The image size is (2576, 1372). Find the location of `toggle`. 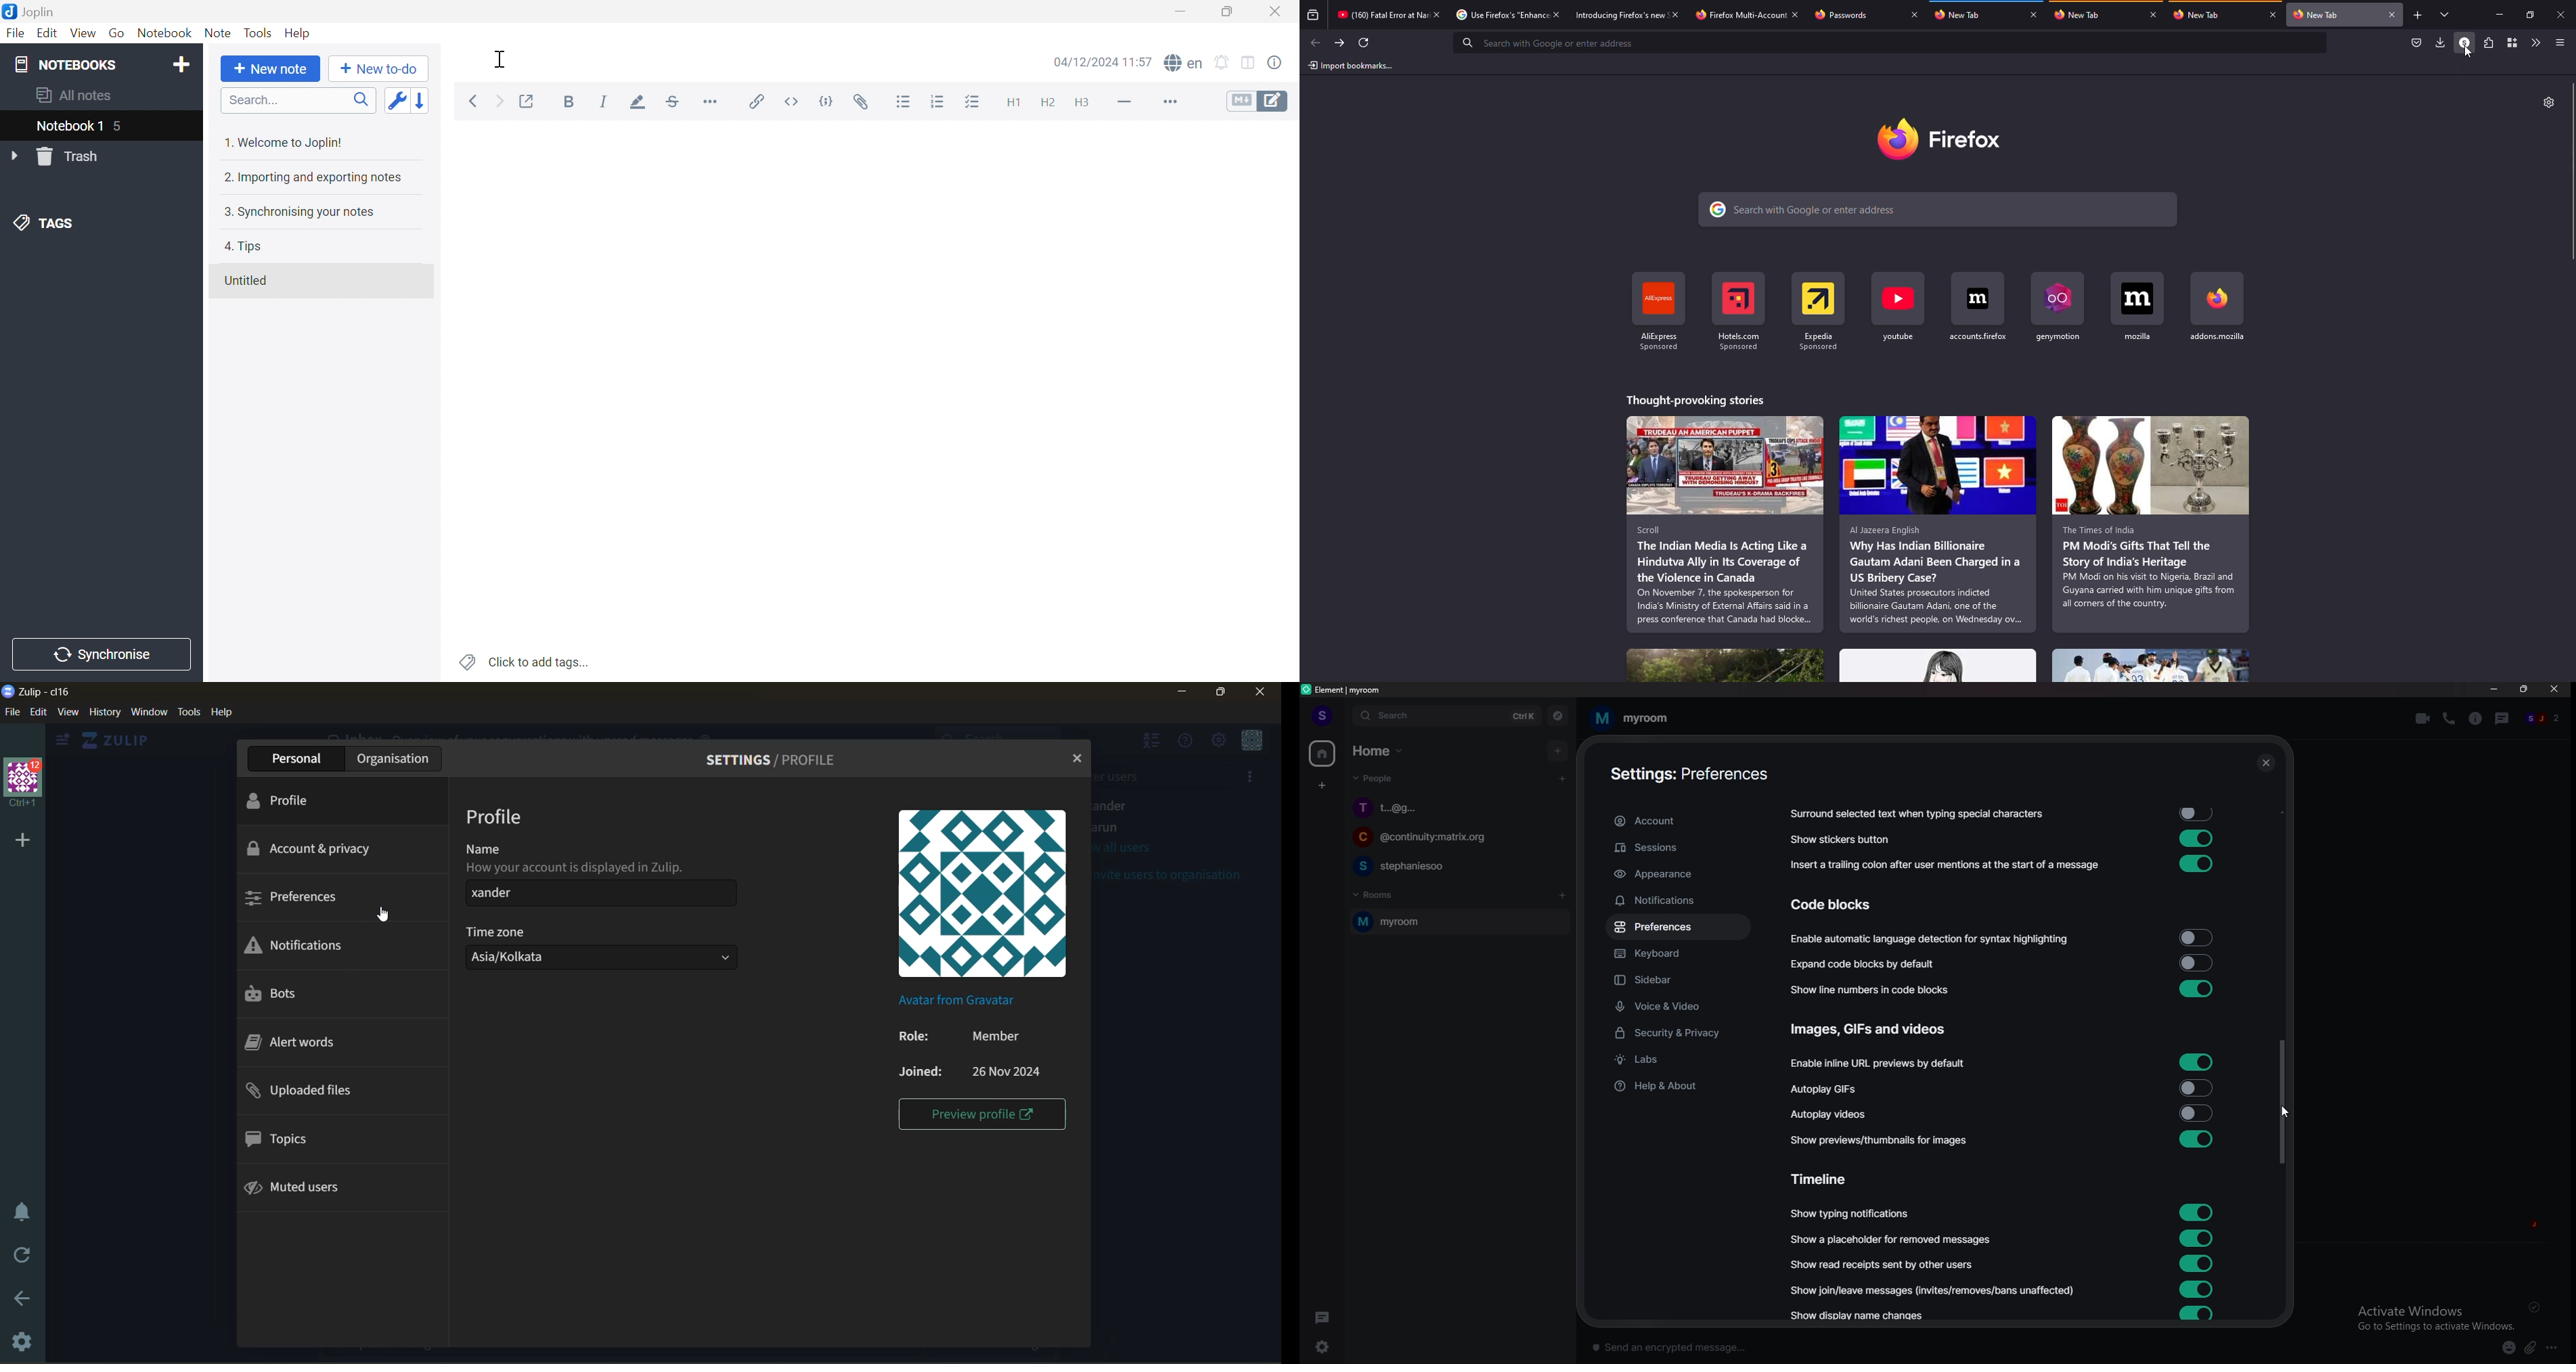

toggle is located at coordinates (2196, 988).